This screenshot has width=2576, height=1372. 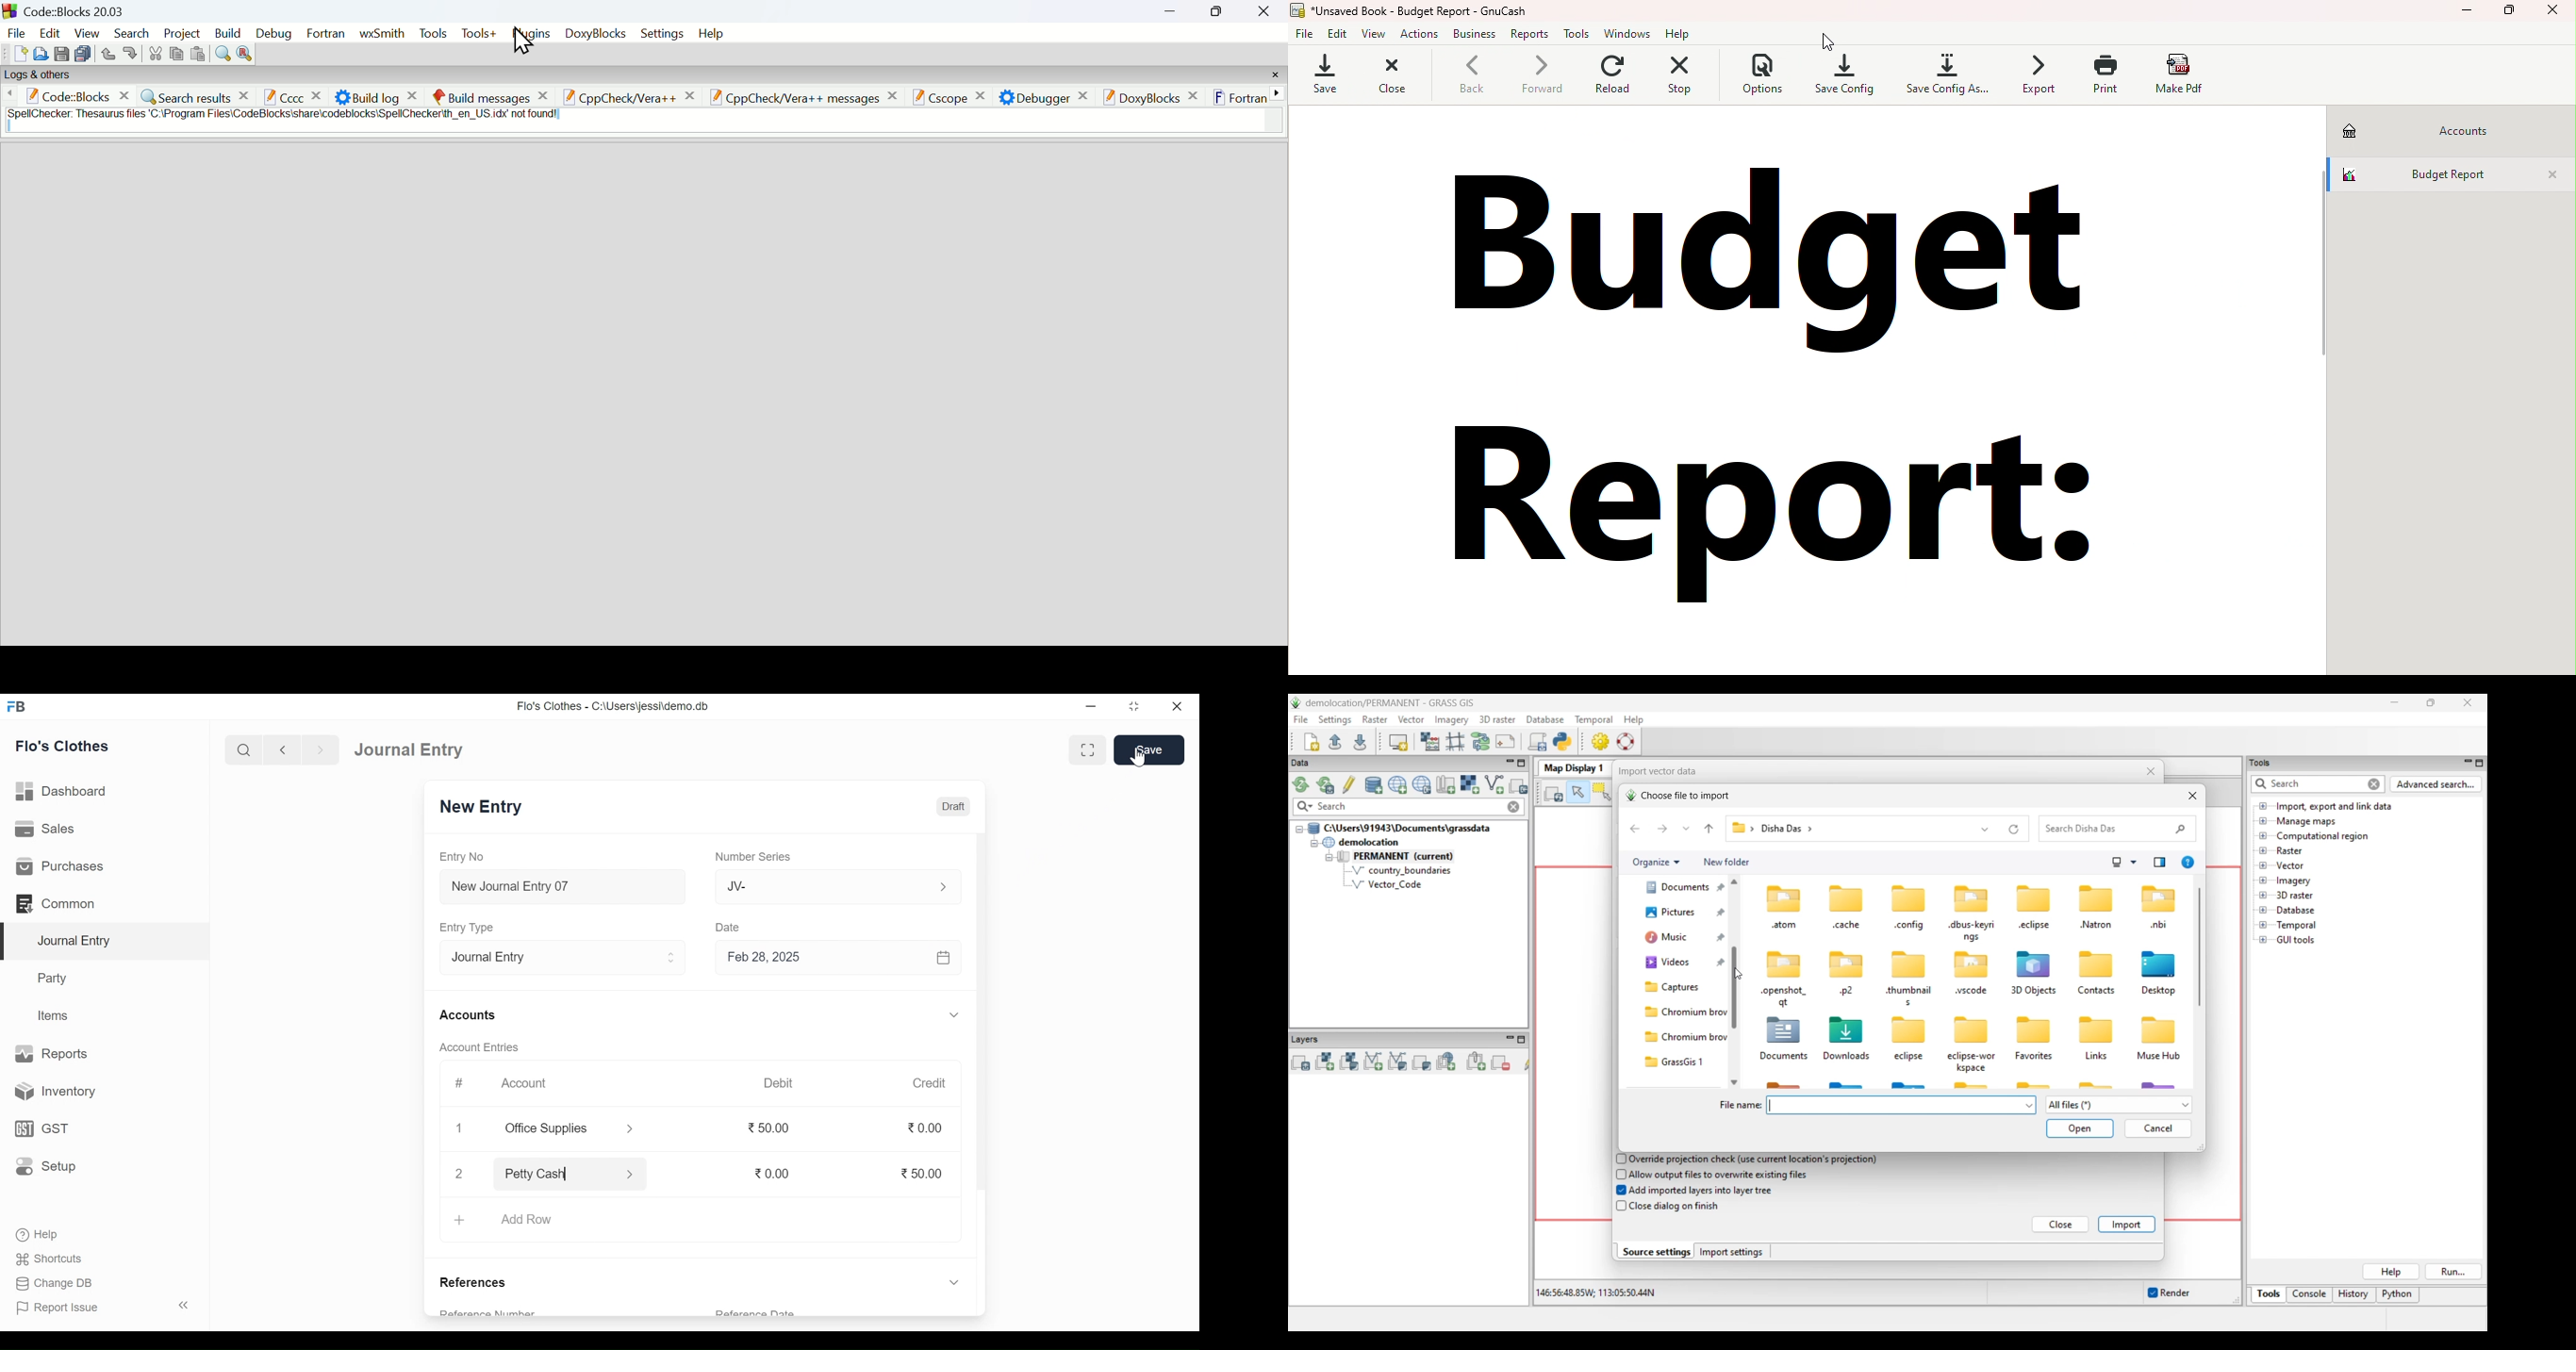 What do you see at coordinates (931, 1084) in the screenshot?
I see `Credit` at bounding box center [931, 1084].